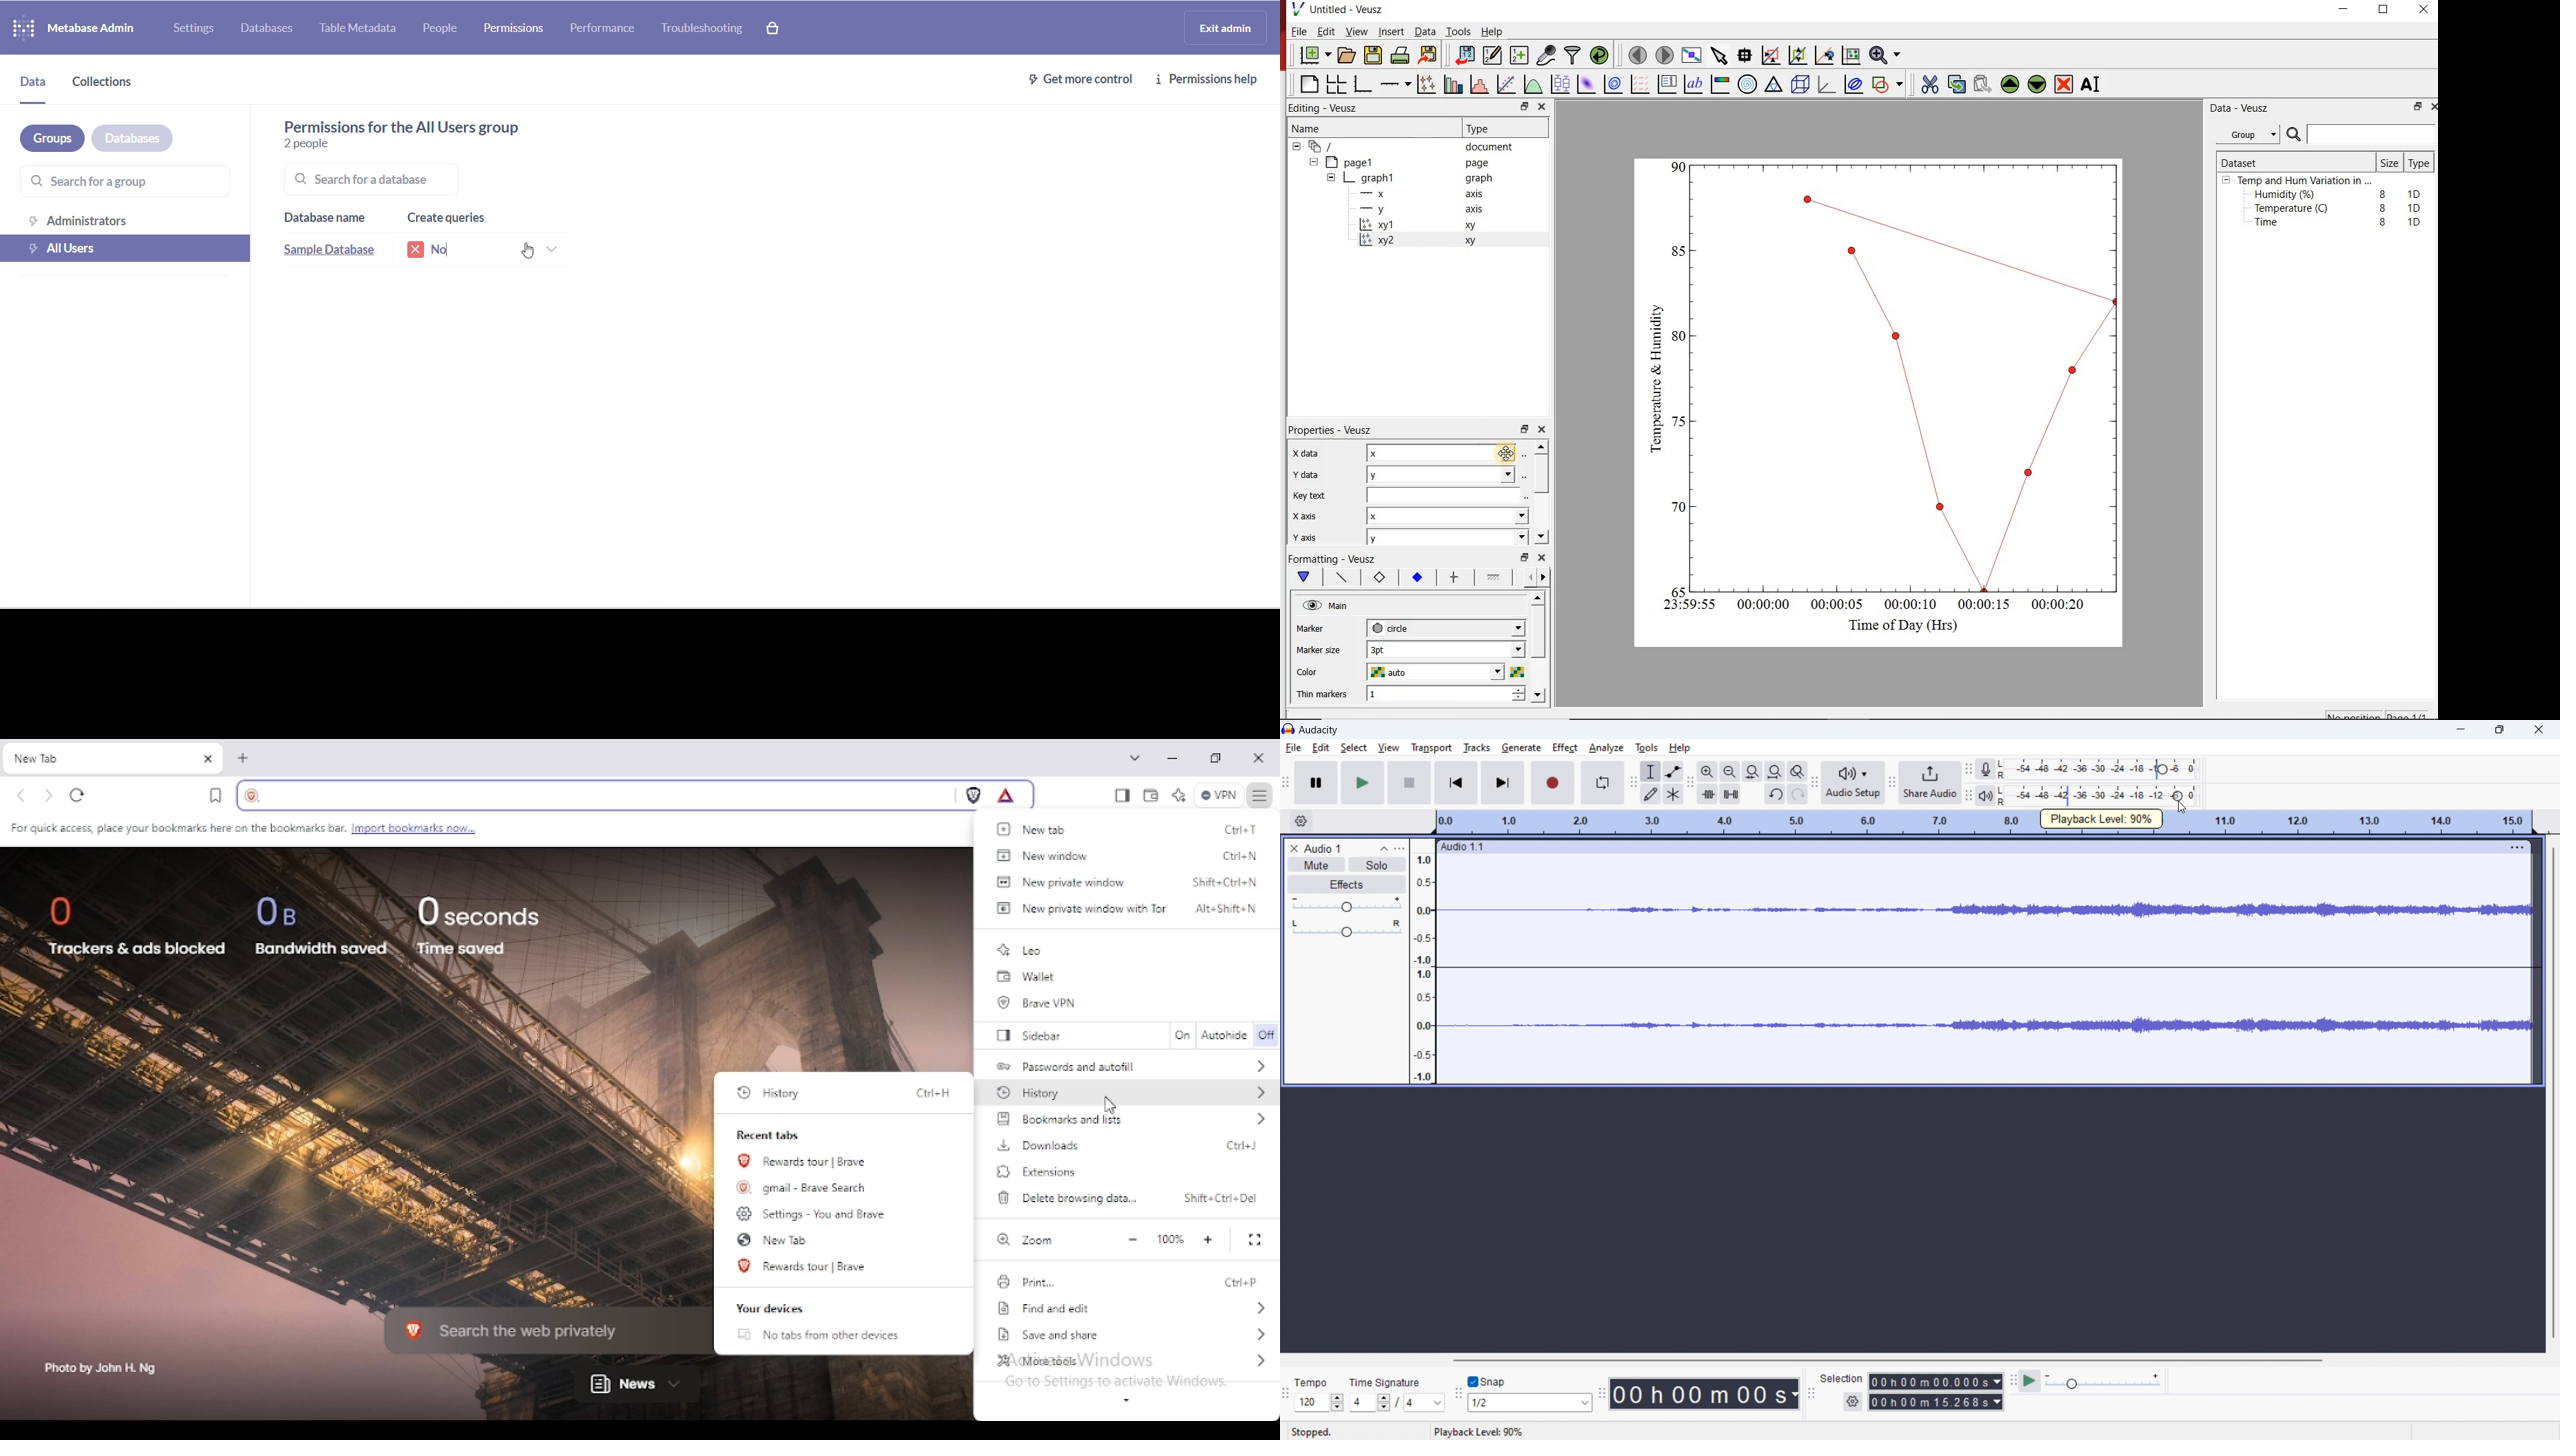 Image resolution: width=2576 pixels, height=1456 pixels. Describe the element at coordinates (1909, 374) in the screenshot. I see `Graph` at that location.